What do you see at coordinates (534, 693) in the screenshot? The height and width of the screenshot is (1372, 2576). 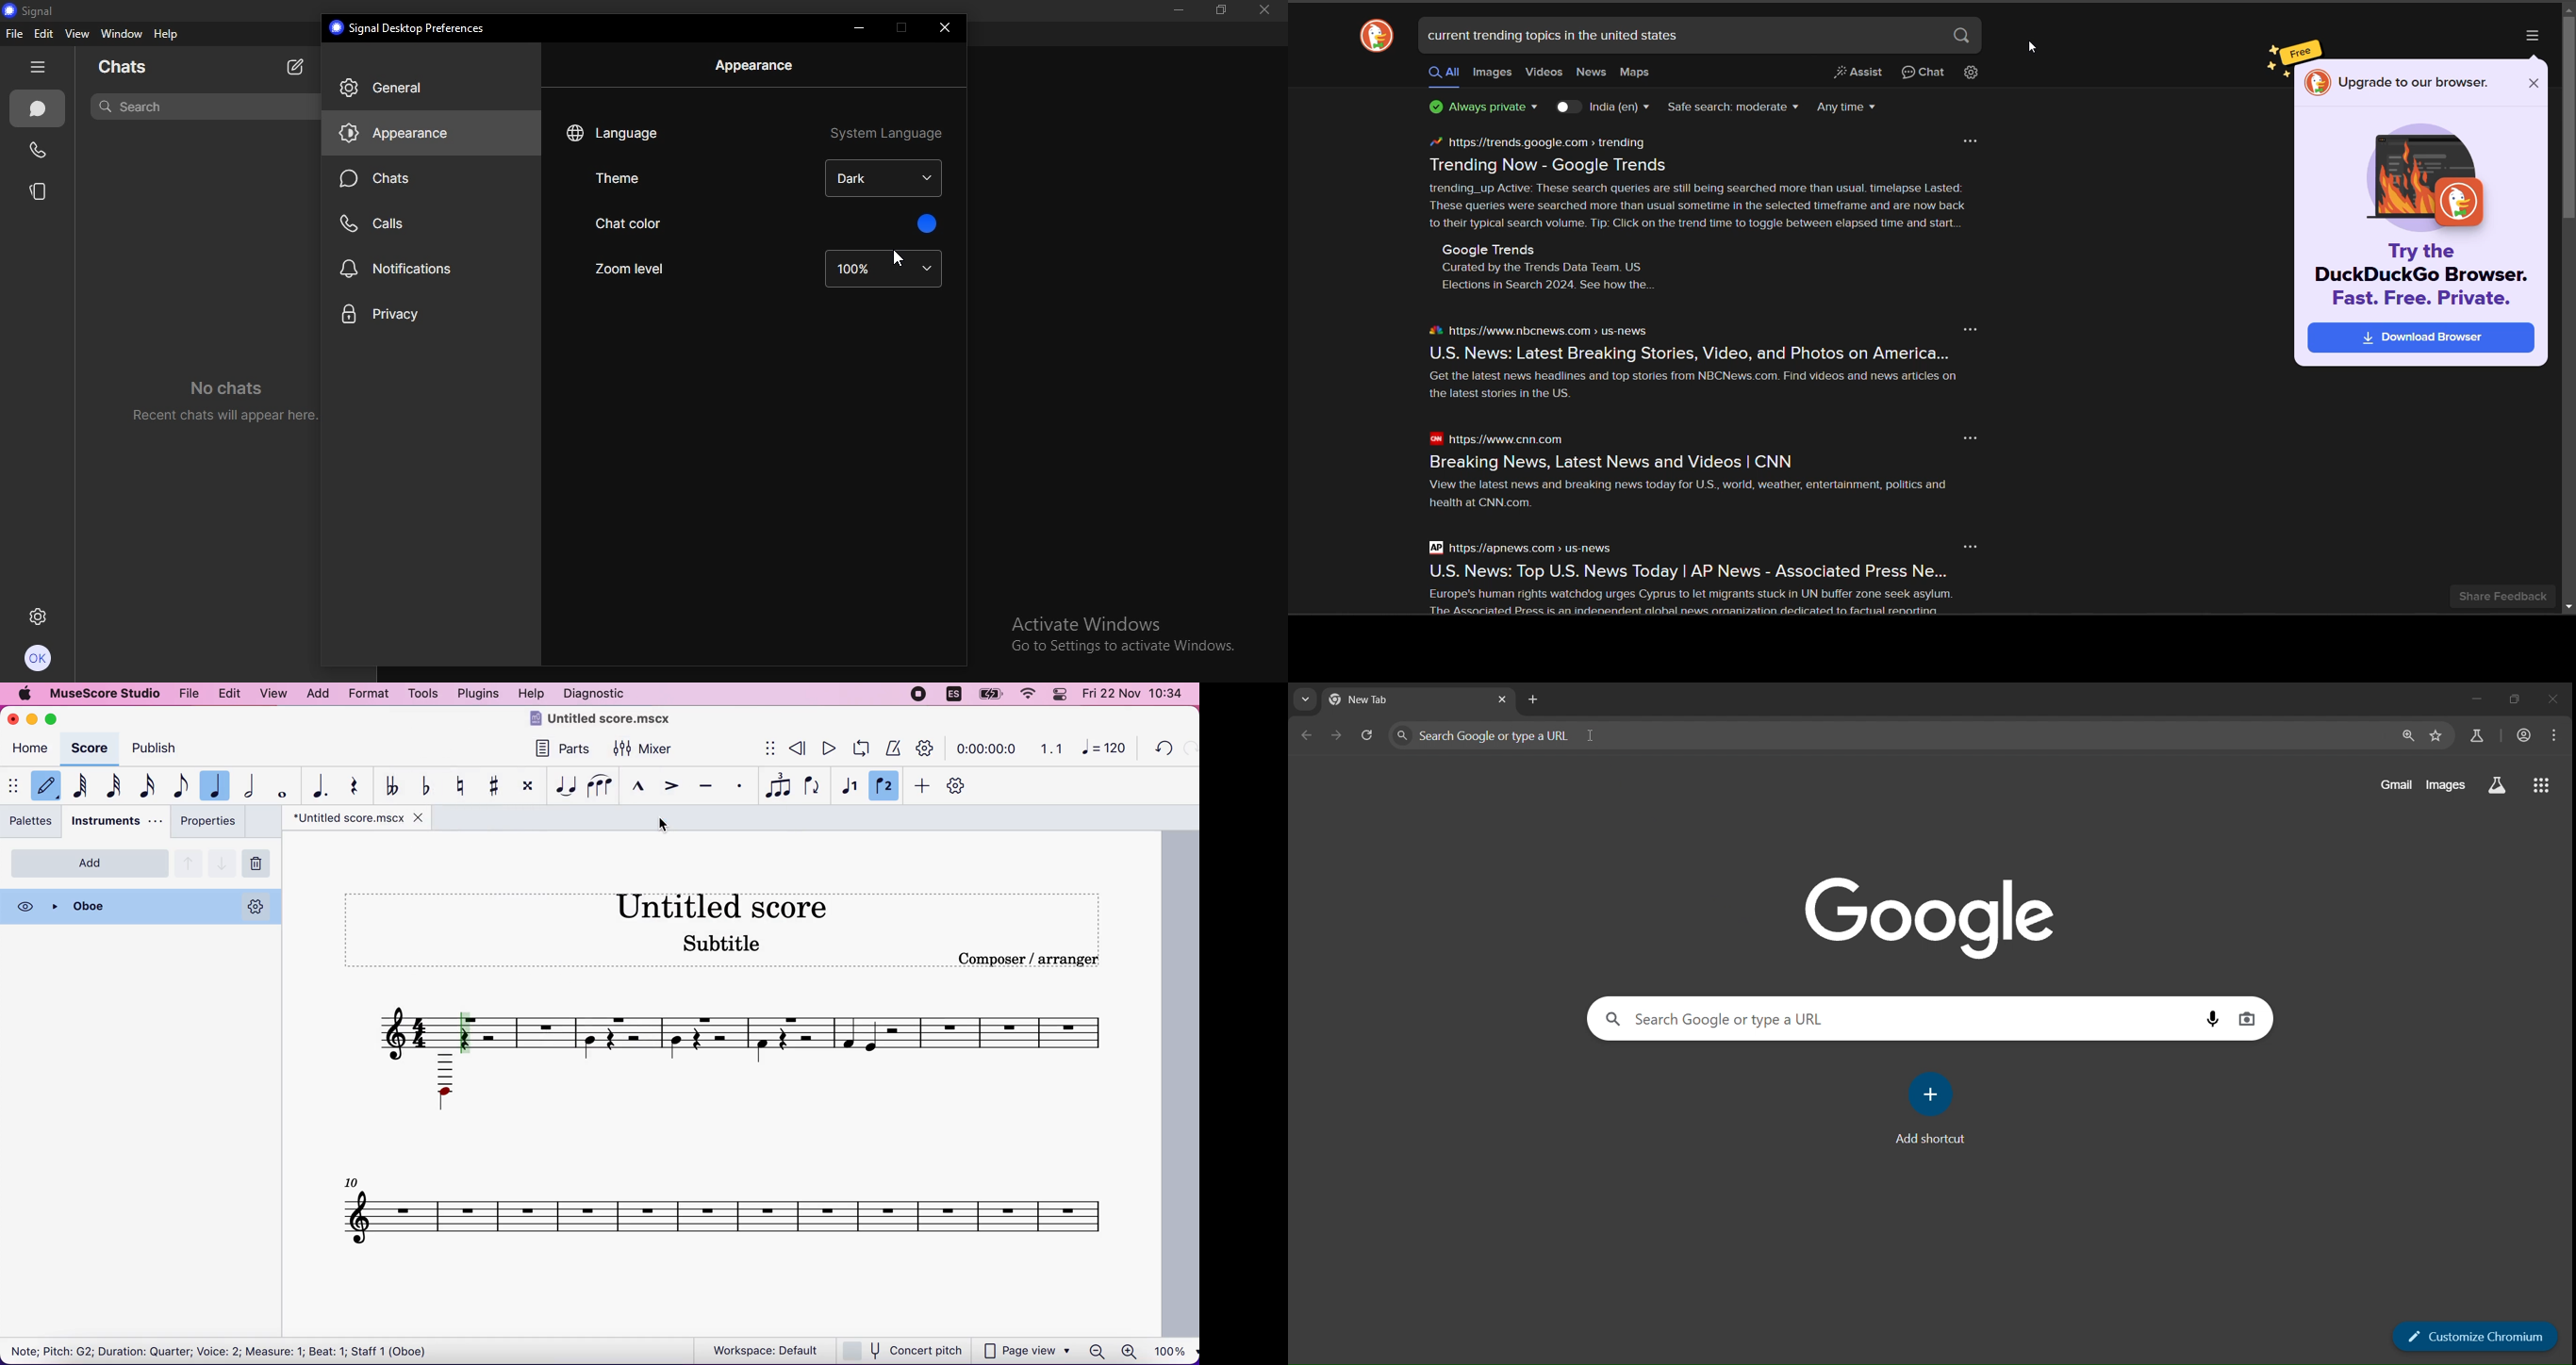 I see `help` at bounding box center [534, 693].